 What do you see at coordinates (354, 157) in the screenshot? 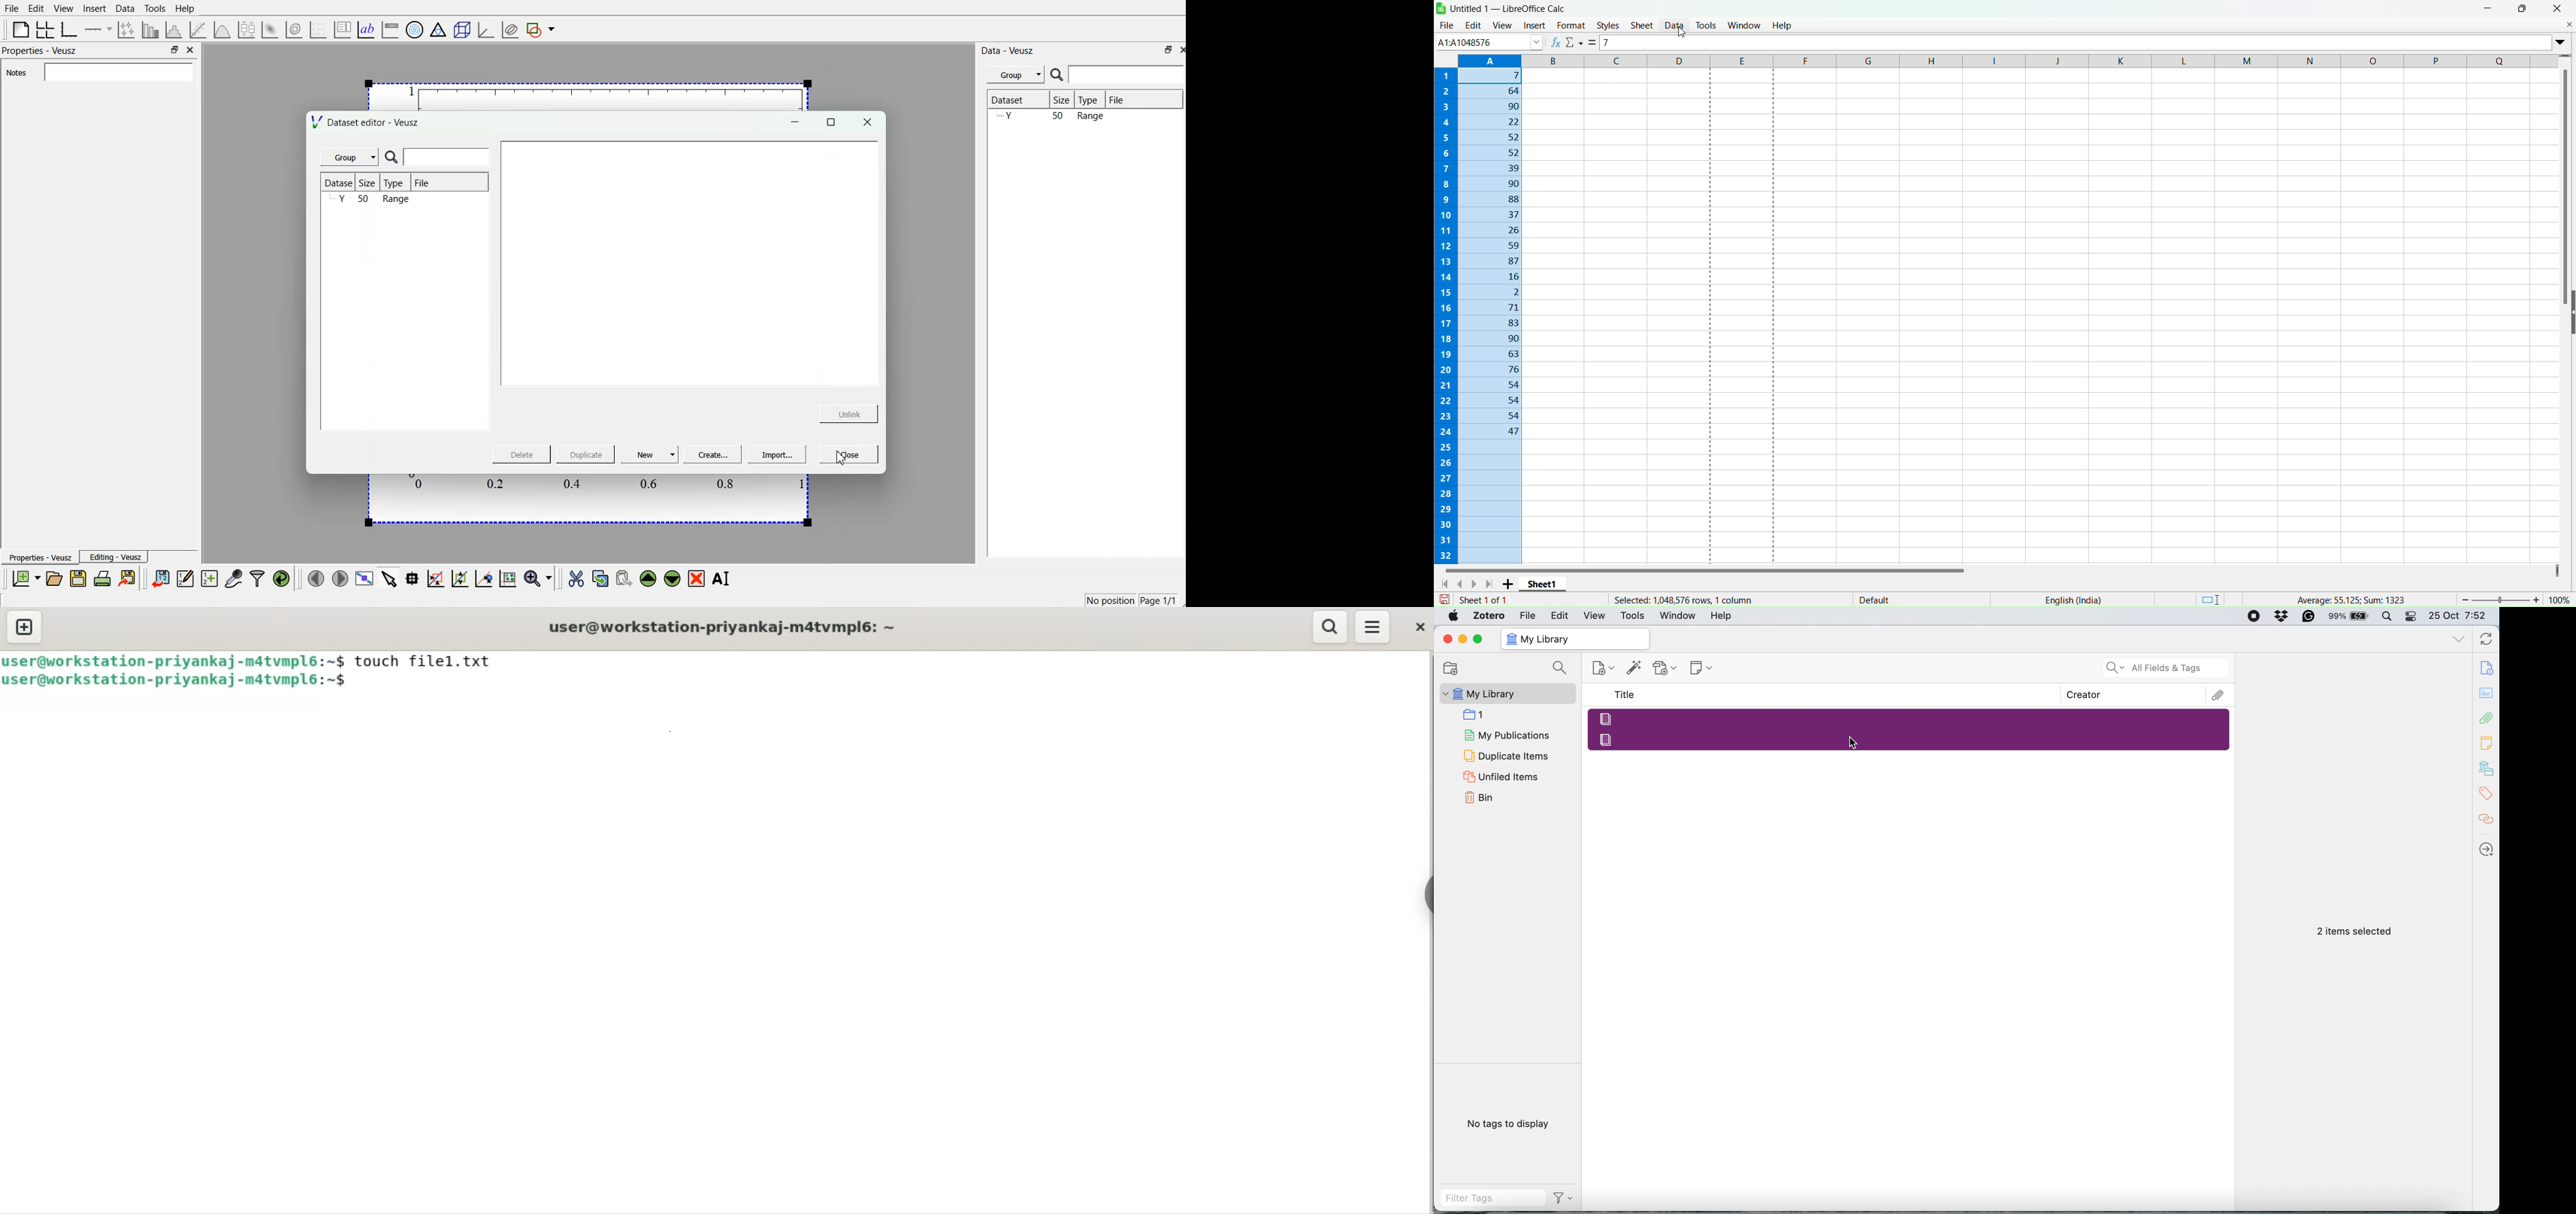
I see `Group` at bounding box center [354, 157].